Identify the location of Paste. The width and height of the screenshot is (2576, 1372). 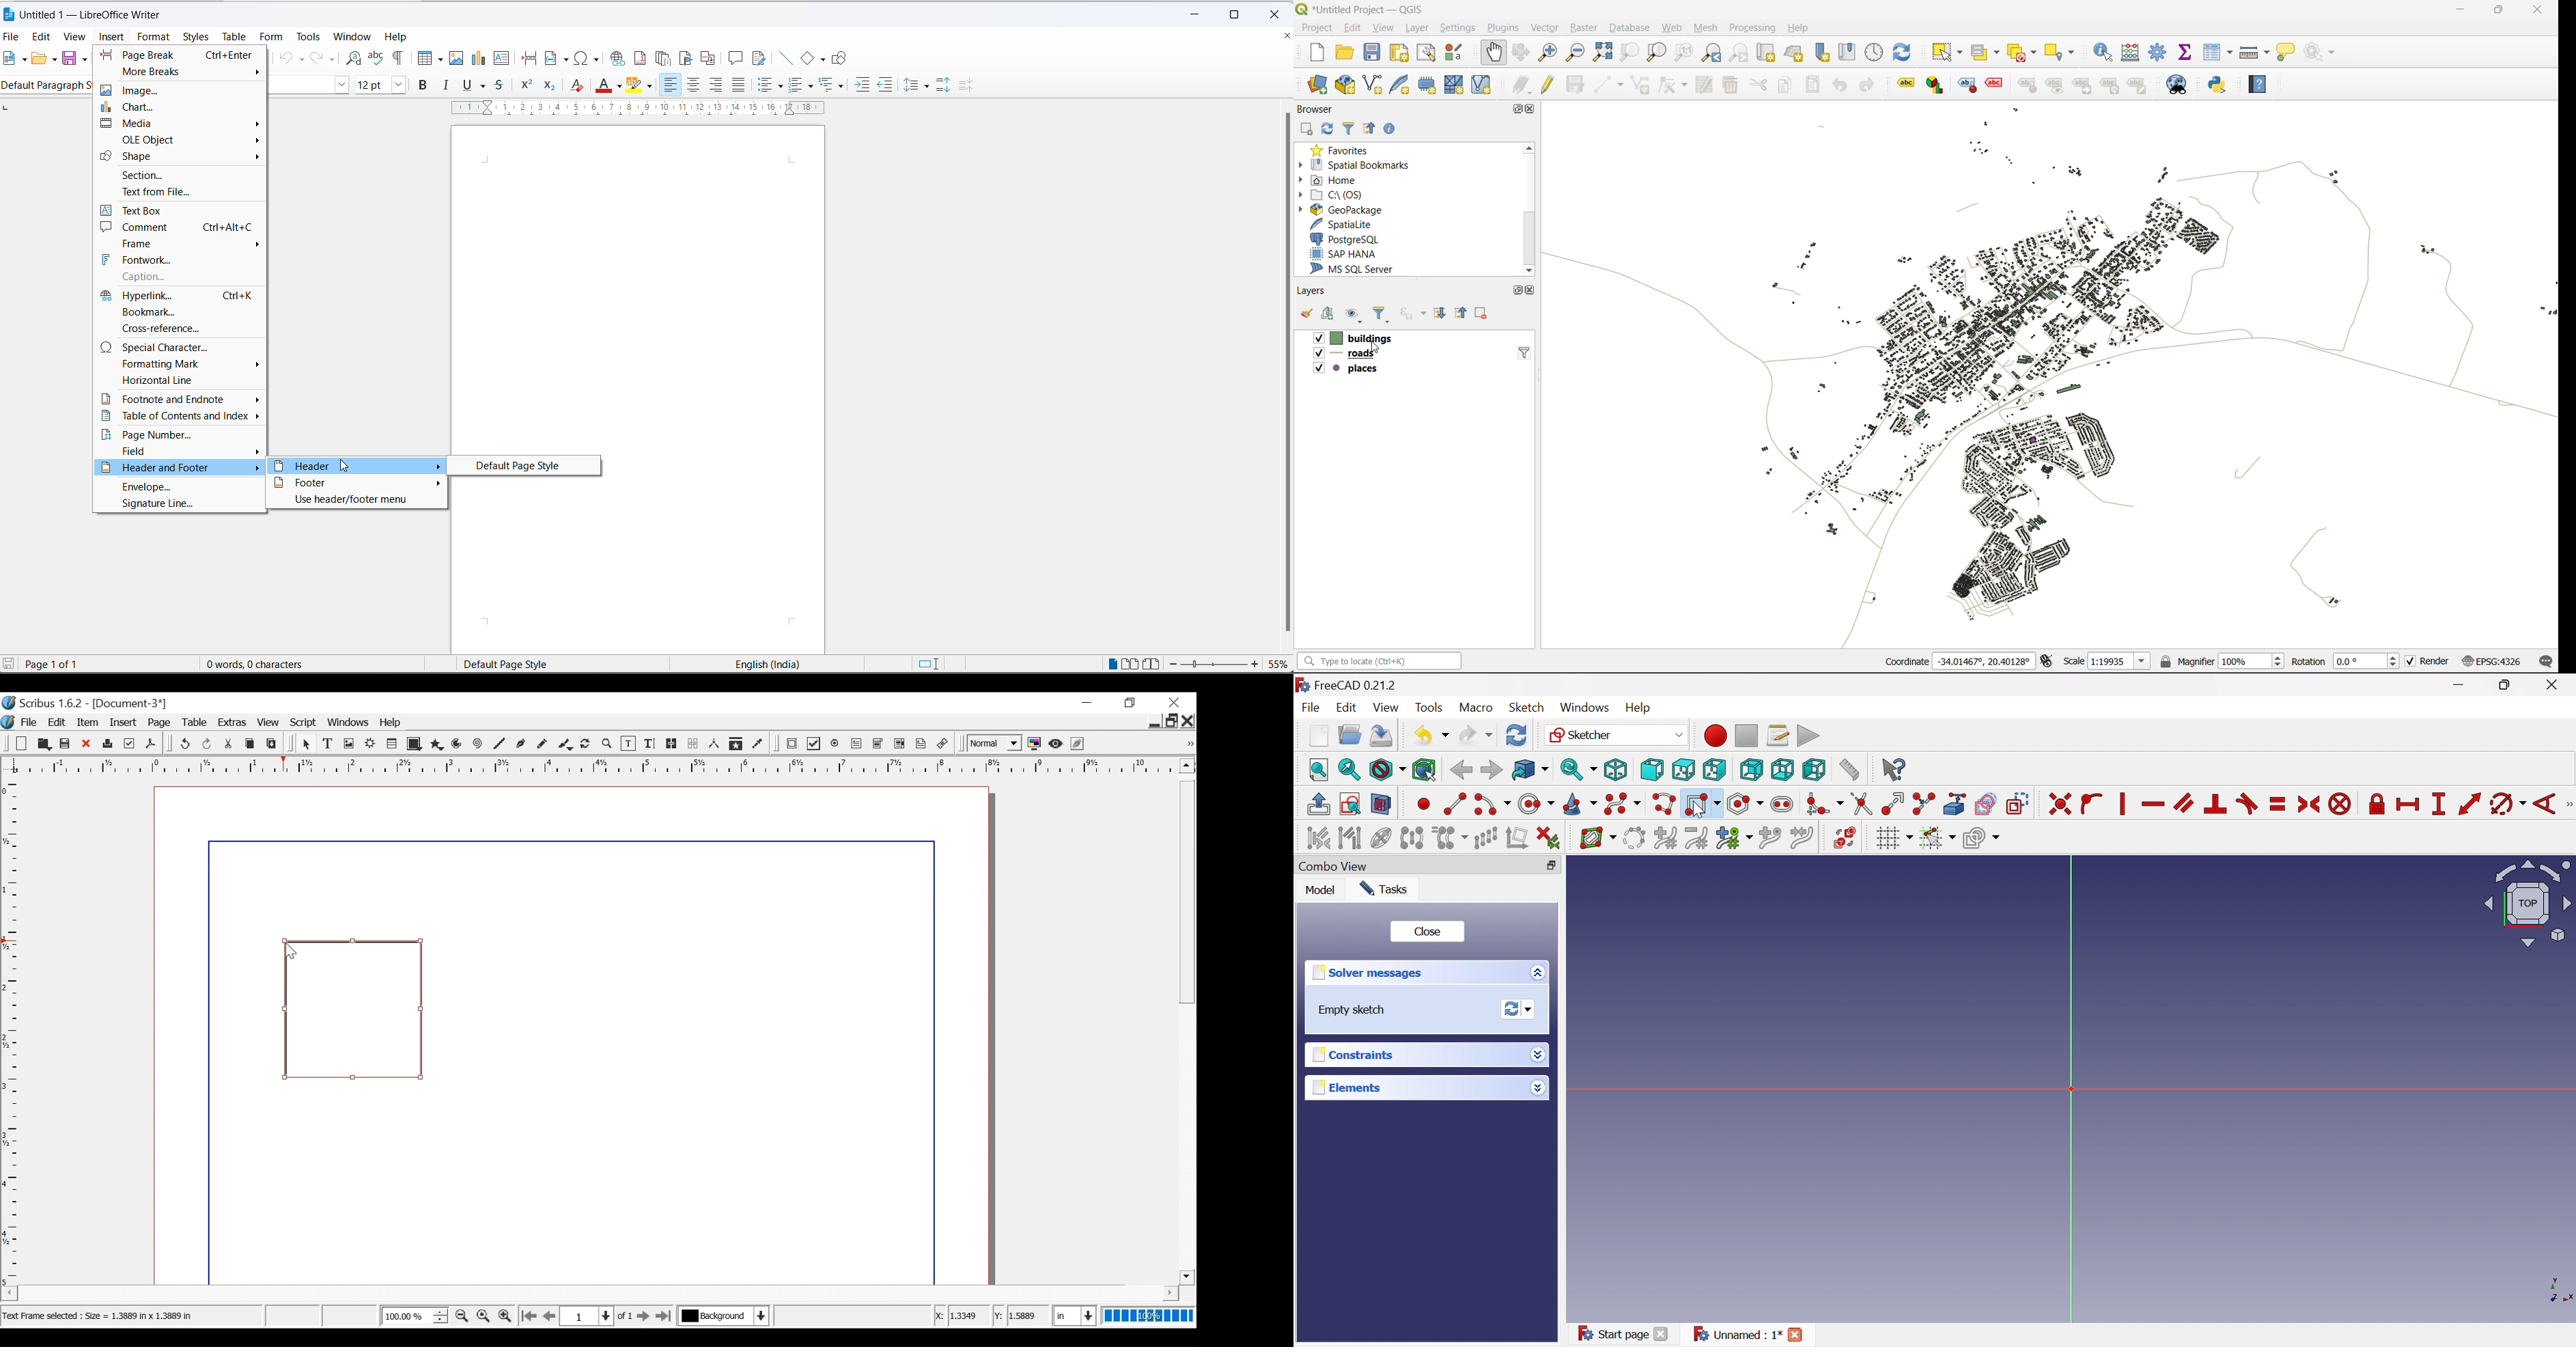
(274, 743).